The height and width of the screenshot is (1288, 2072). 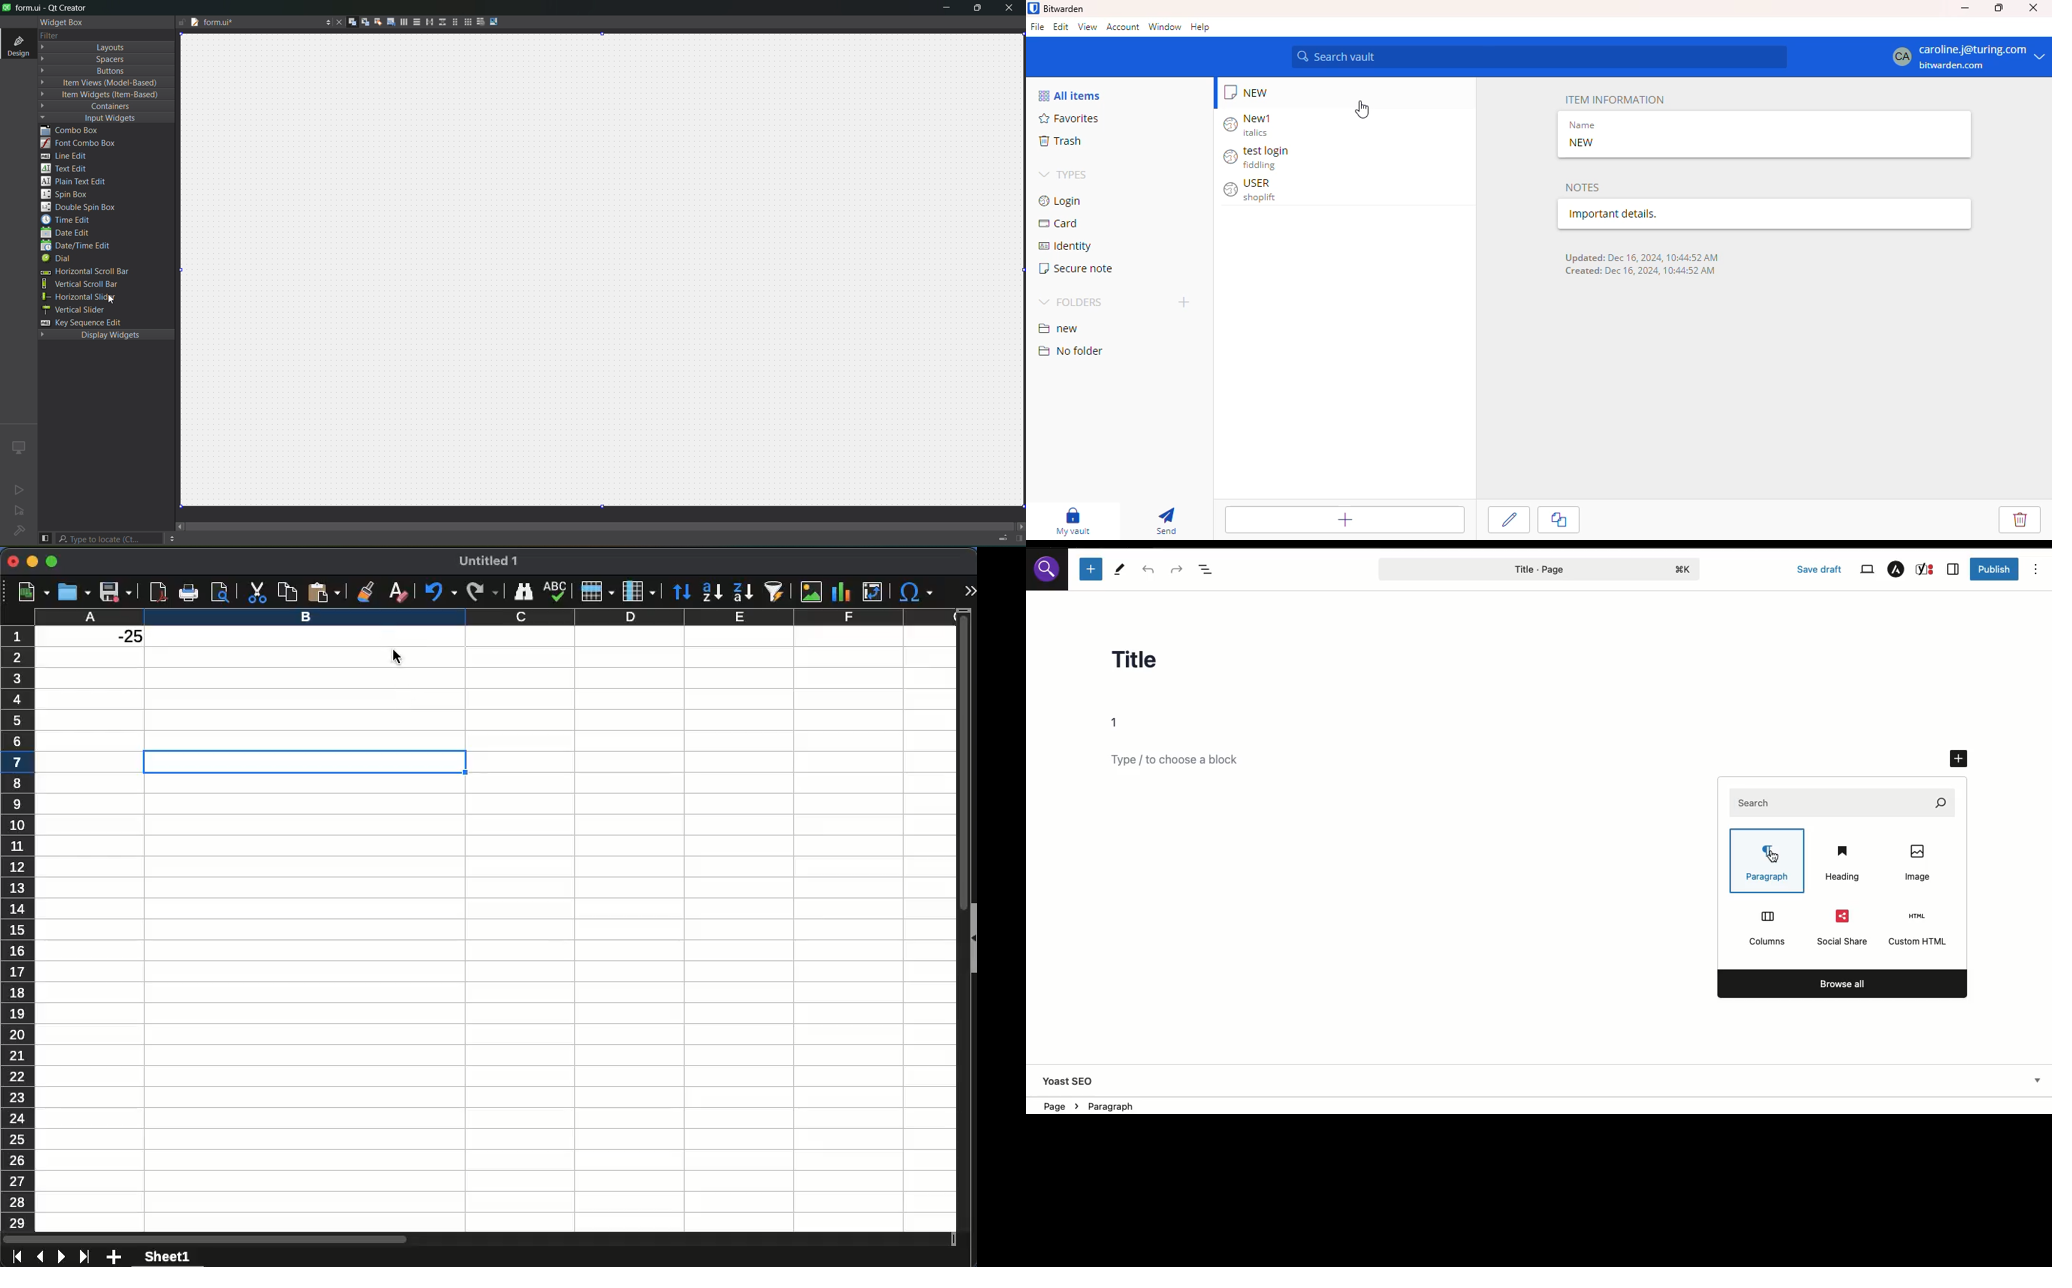 I want to click on no folder, so click(x=1070, y=352).